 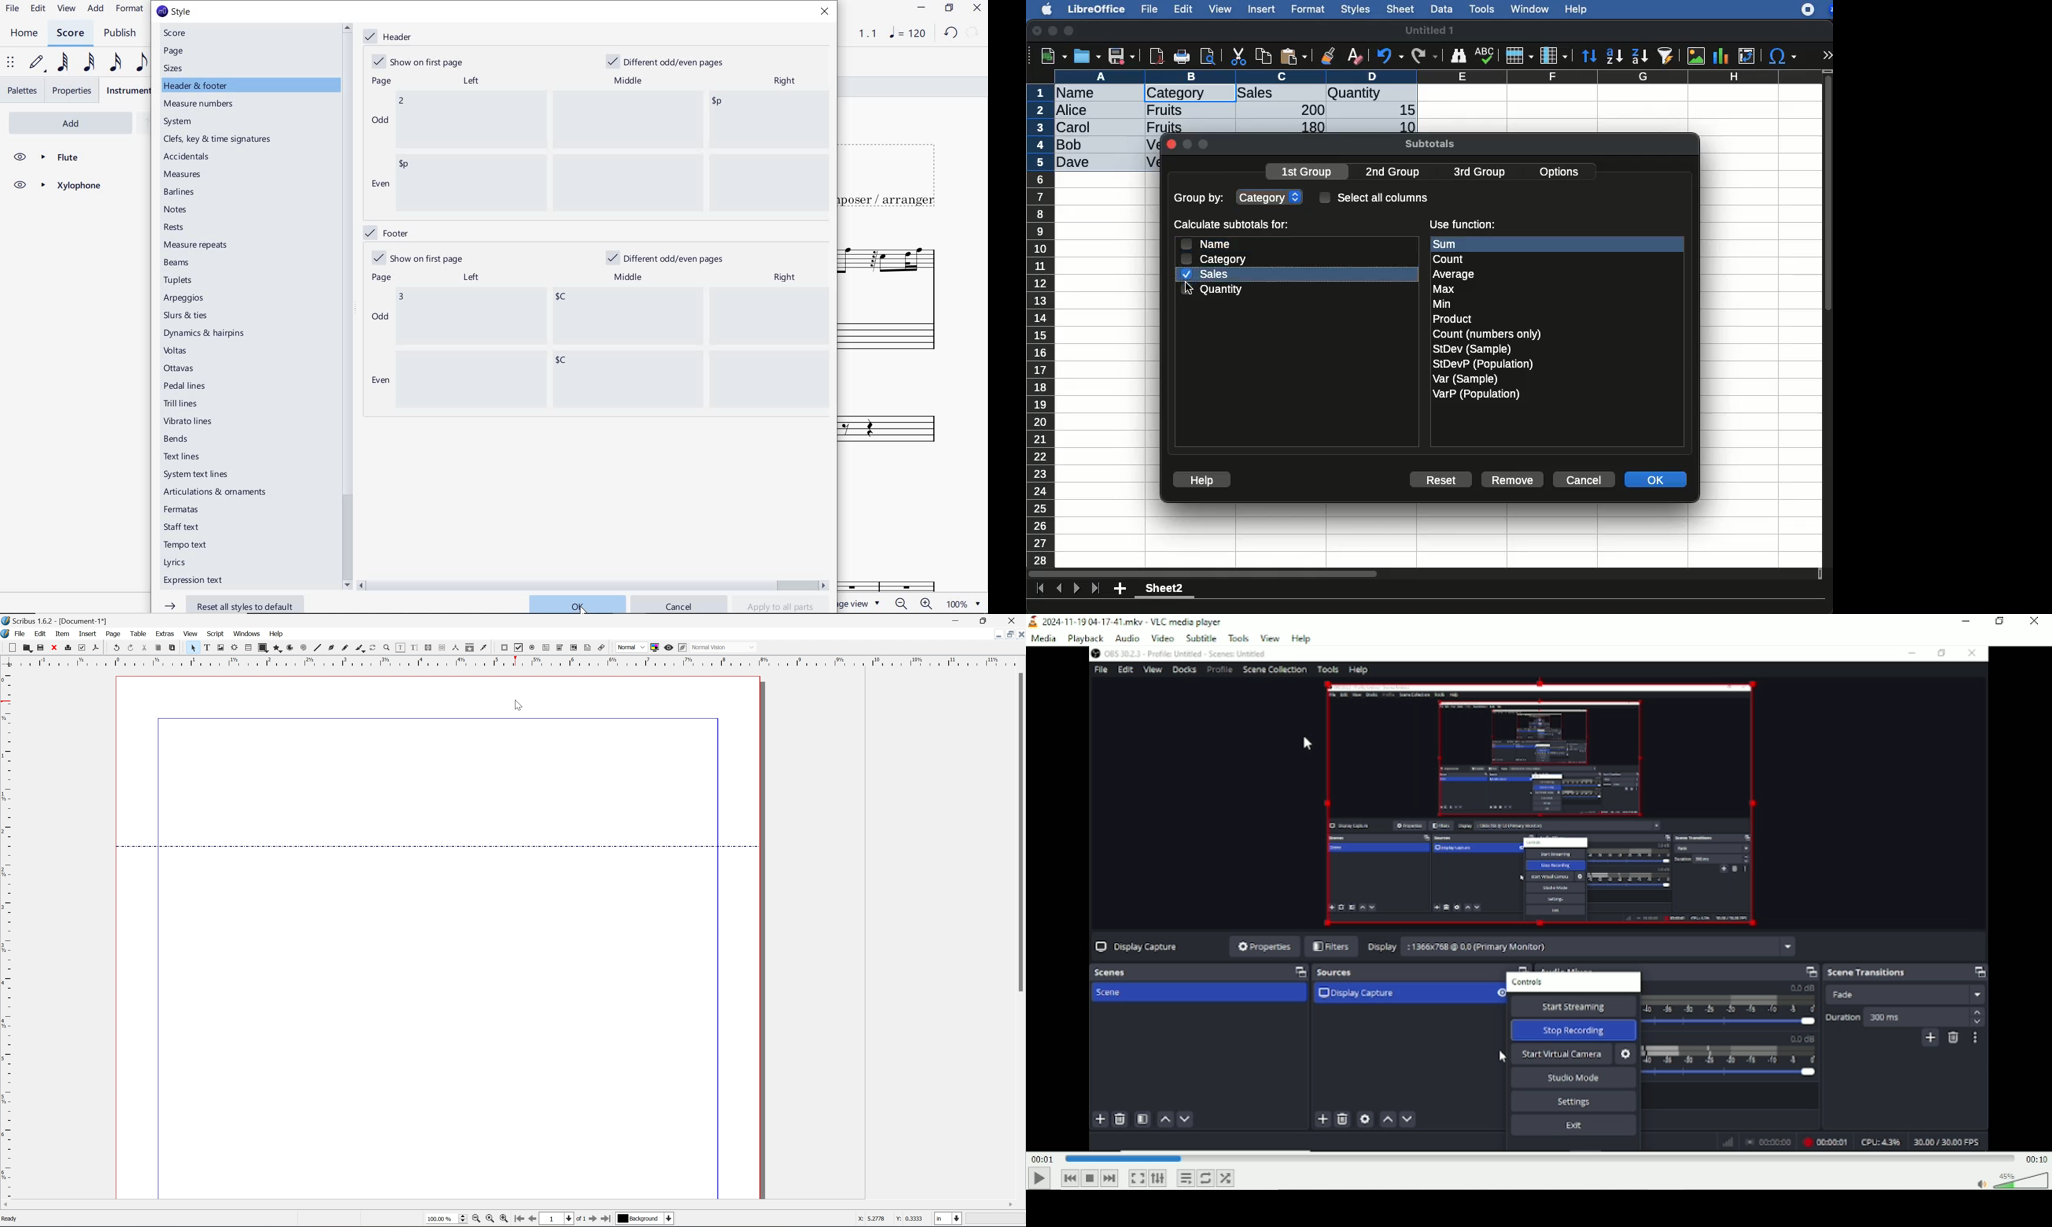 I want to click on slurs & ties, so click(x=186, y=316).